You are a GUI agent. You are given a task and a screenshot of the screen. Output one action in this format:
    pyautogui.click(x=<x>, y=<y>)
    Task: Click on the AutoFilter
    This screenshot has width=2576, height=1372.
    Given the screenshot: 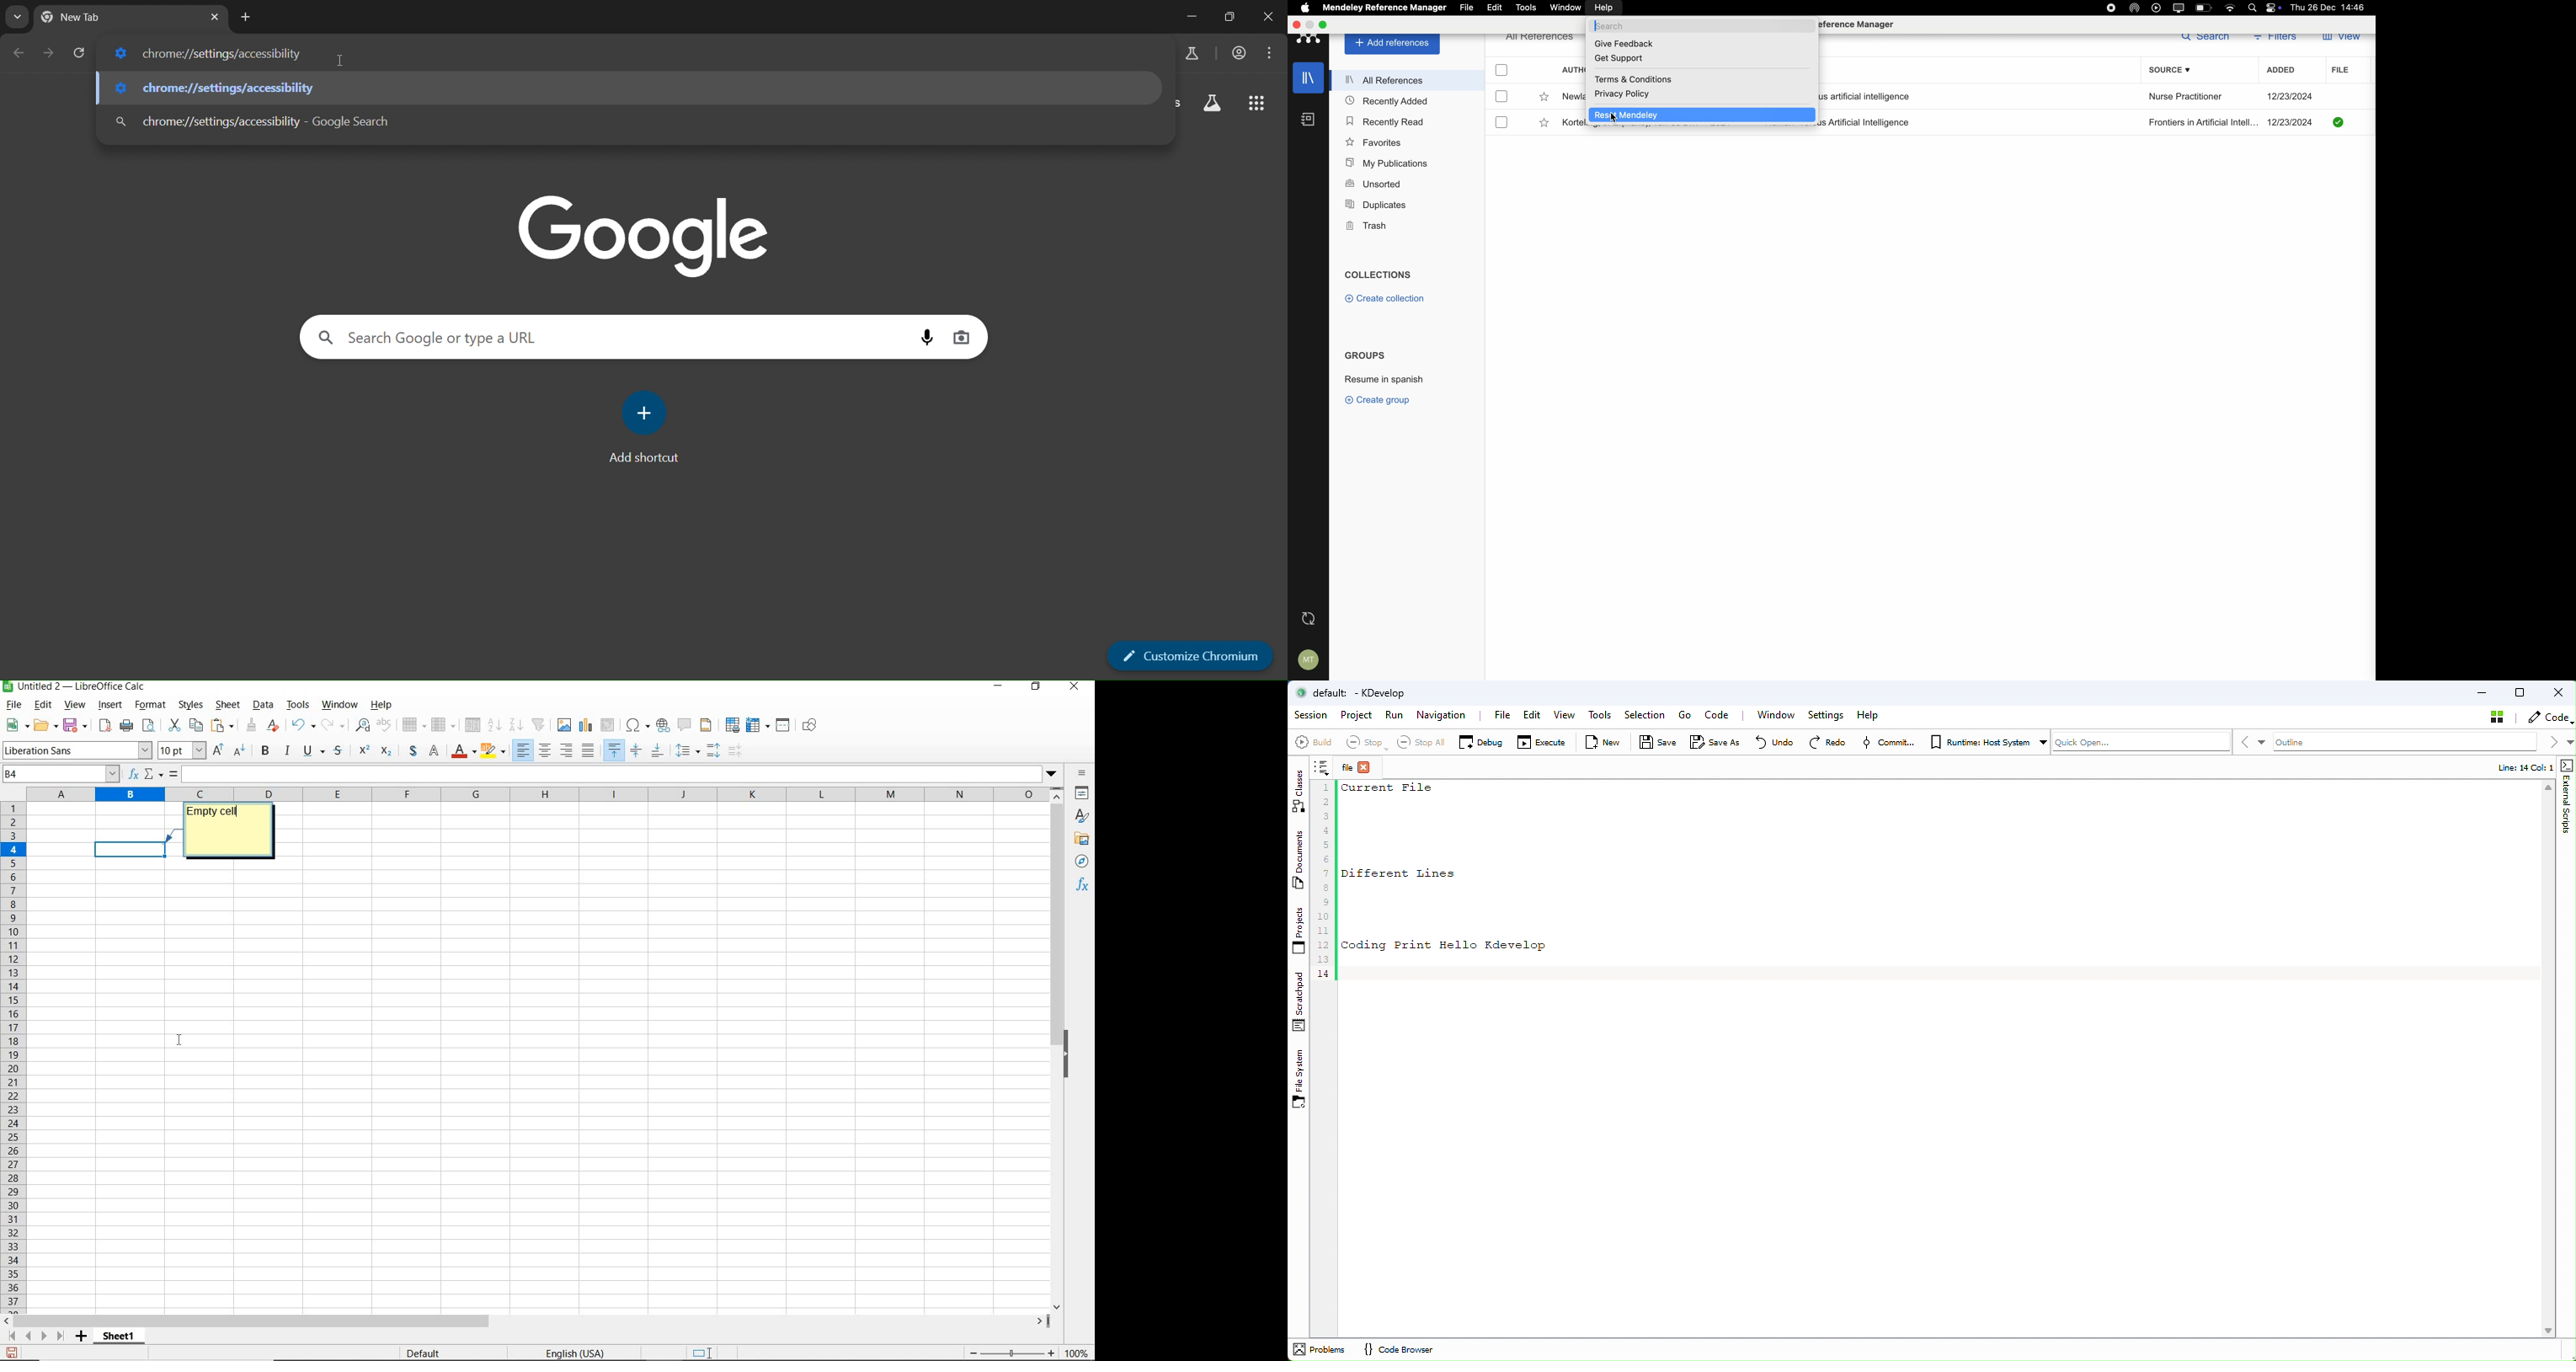 What is the action you would take?
    pyautogui.click(x=540, y=725)
    